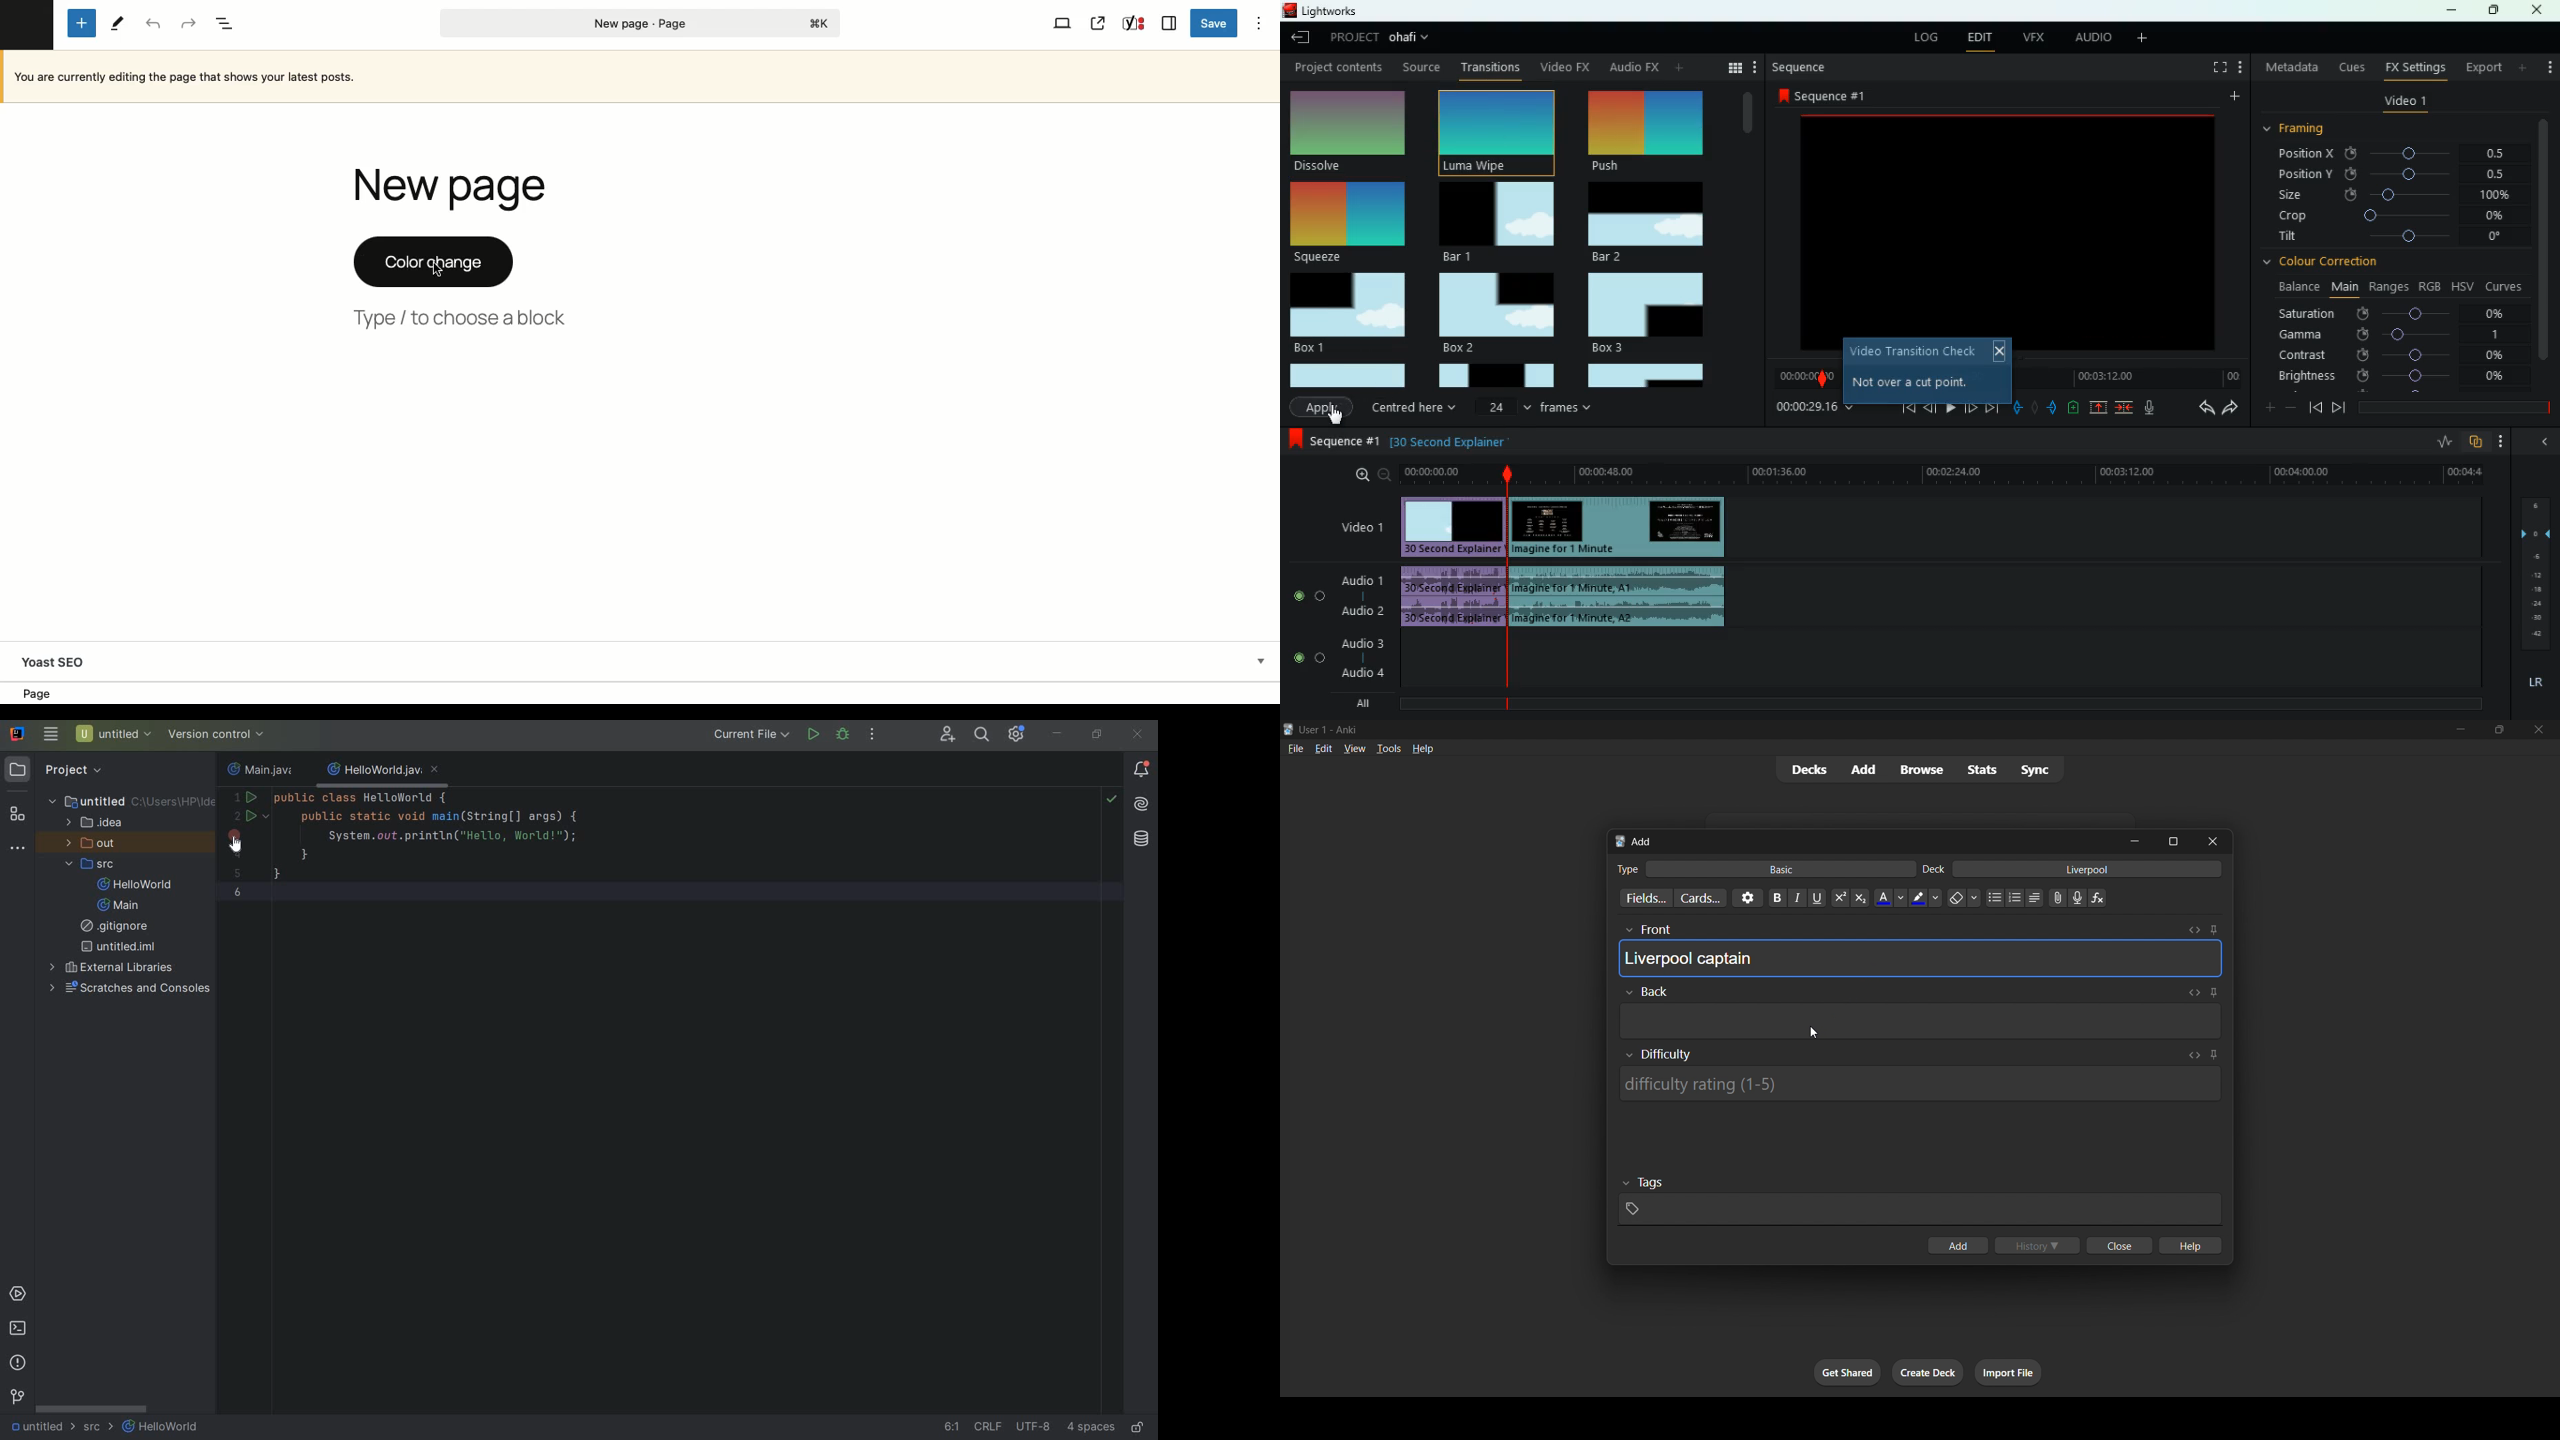  Describe the element at coordinates (2135, 841) in the screenshot. I see `minimize` at that location.